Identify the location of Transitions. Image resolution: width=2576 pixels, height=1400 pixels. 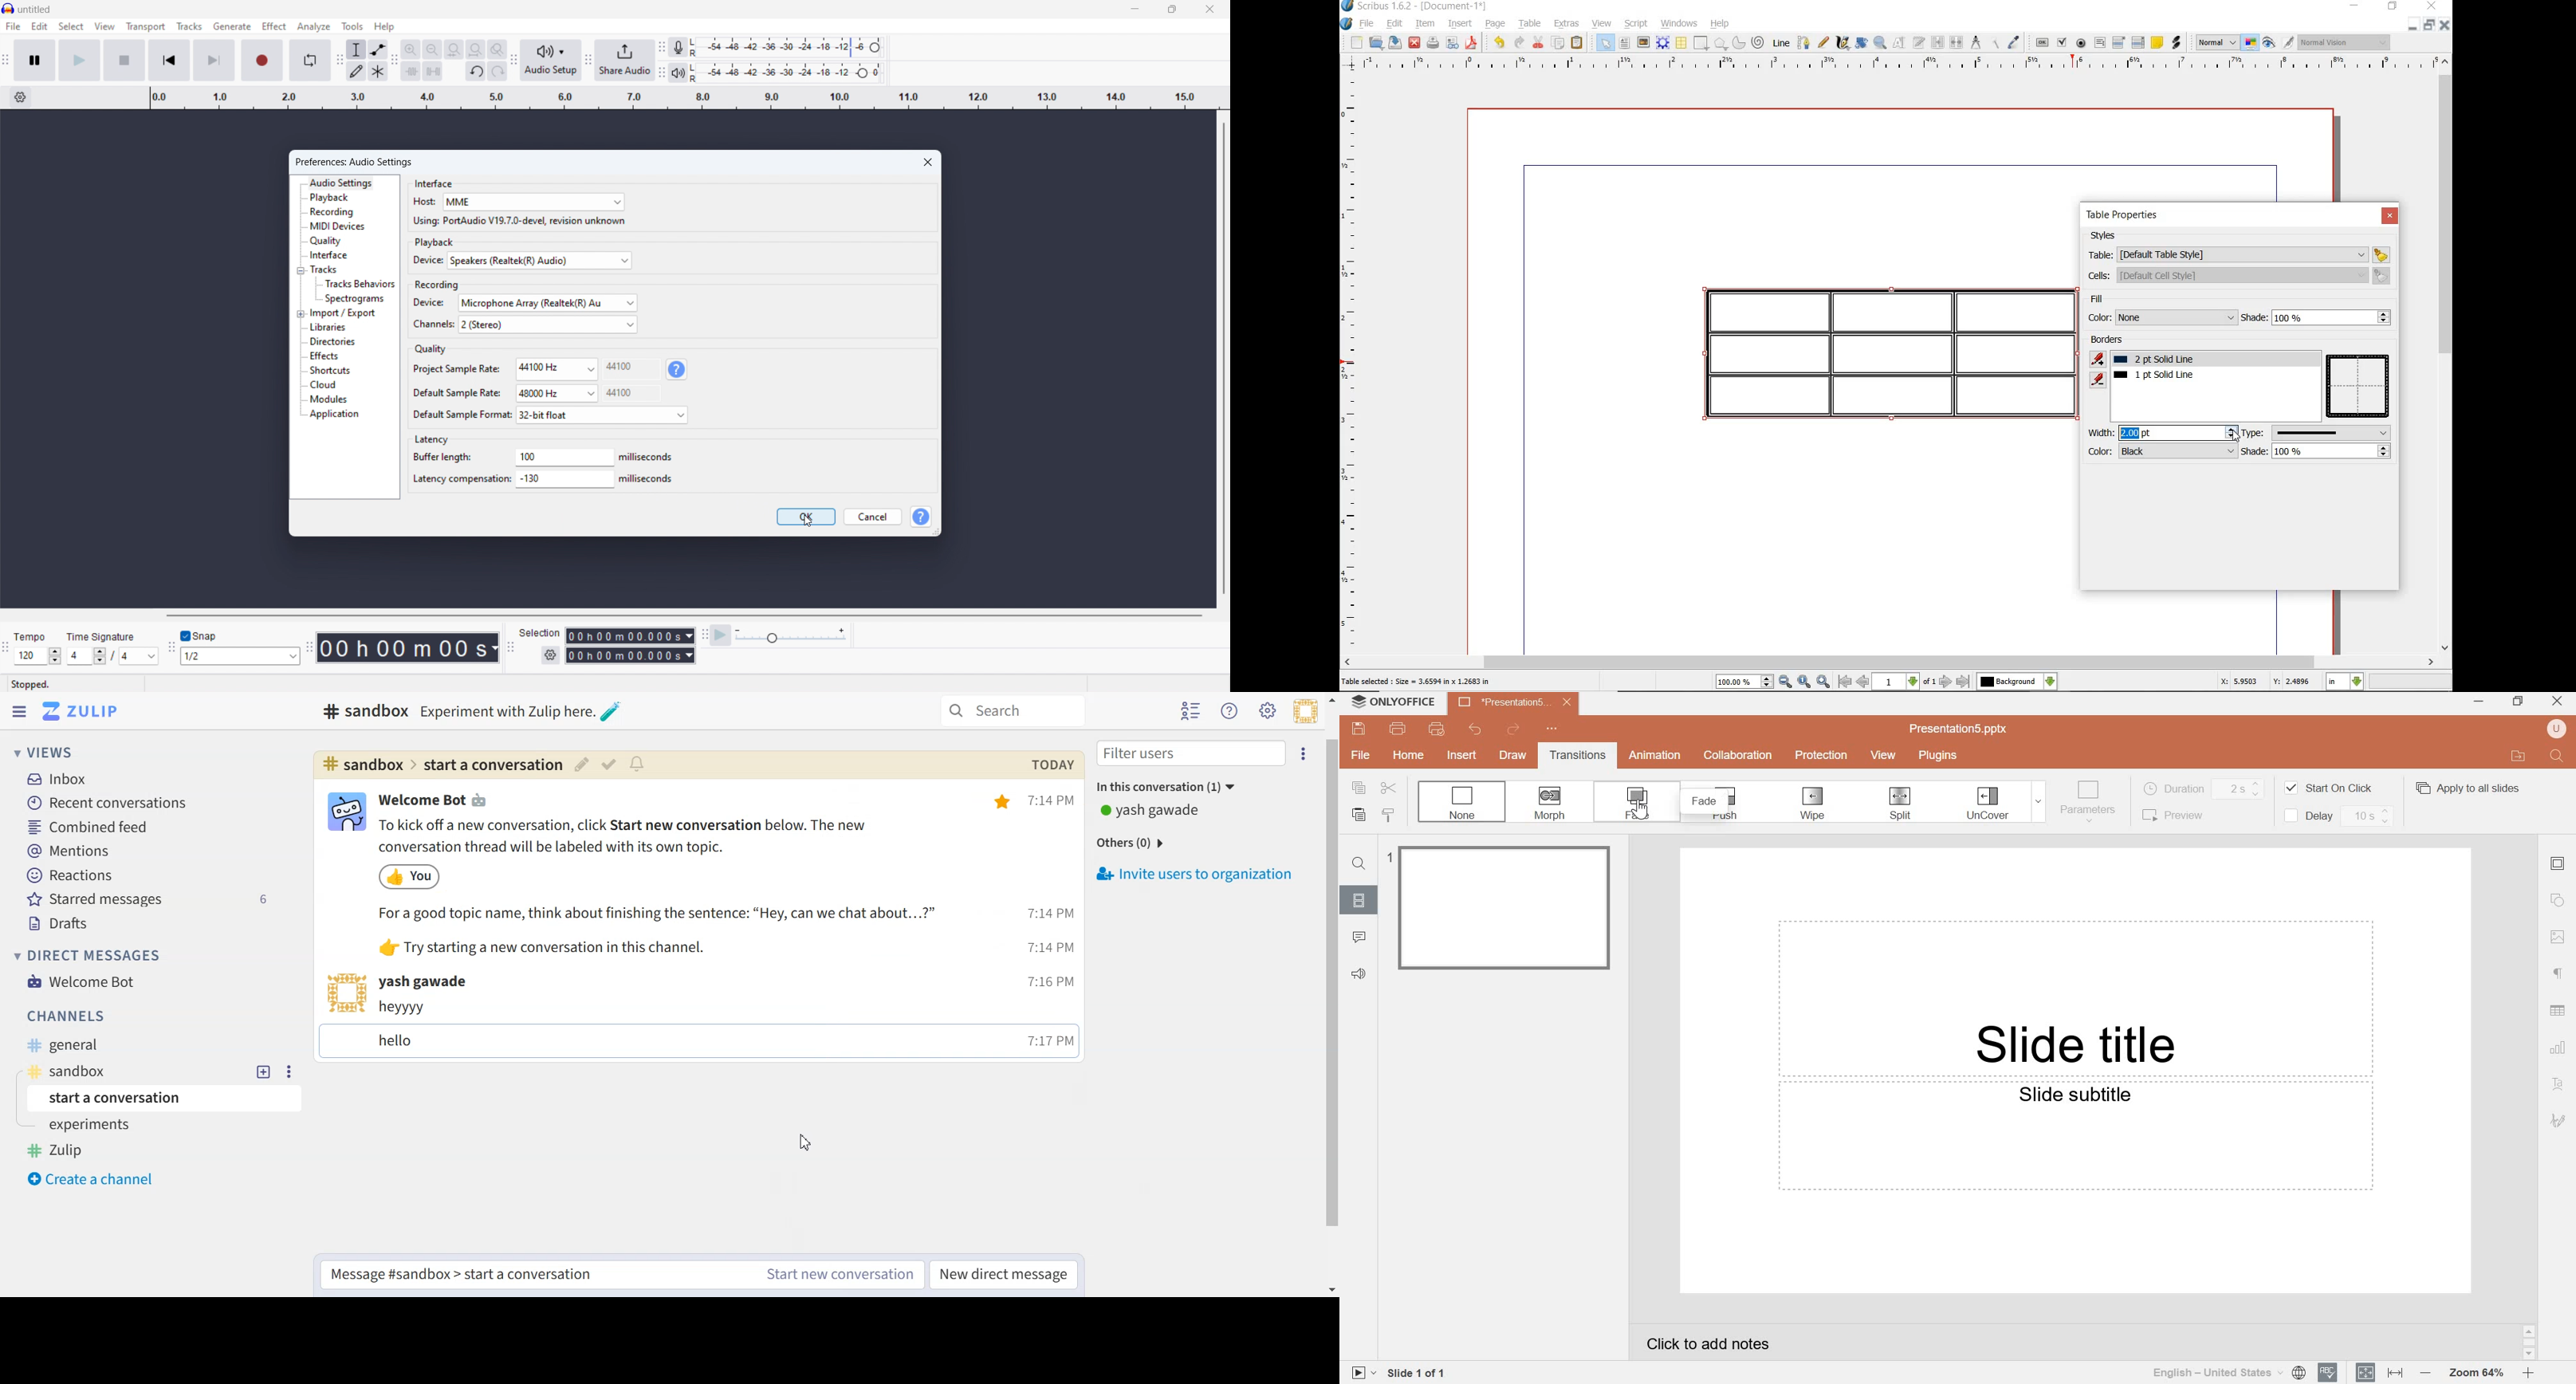
(1575, 754).